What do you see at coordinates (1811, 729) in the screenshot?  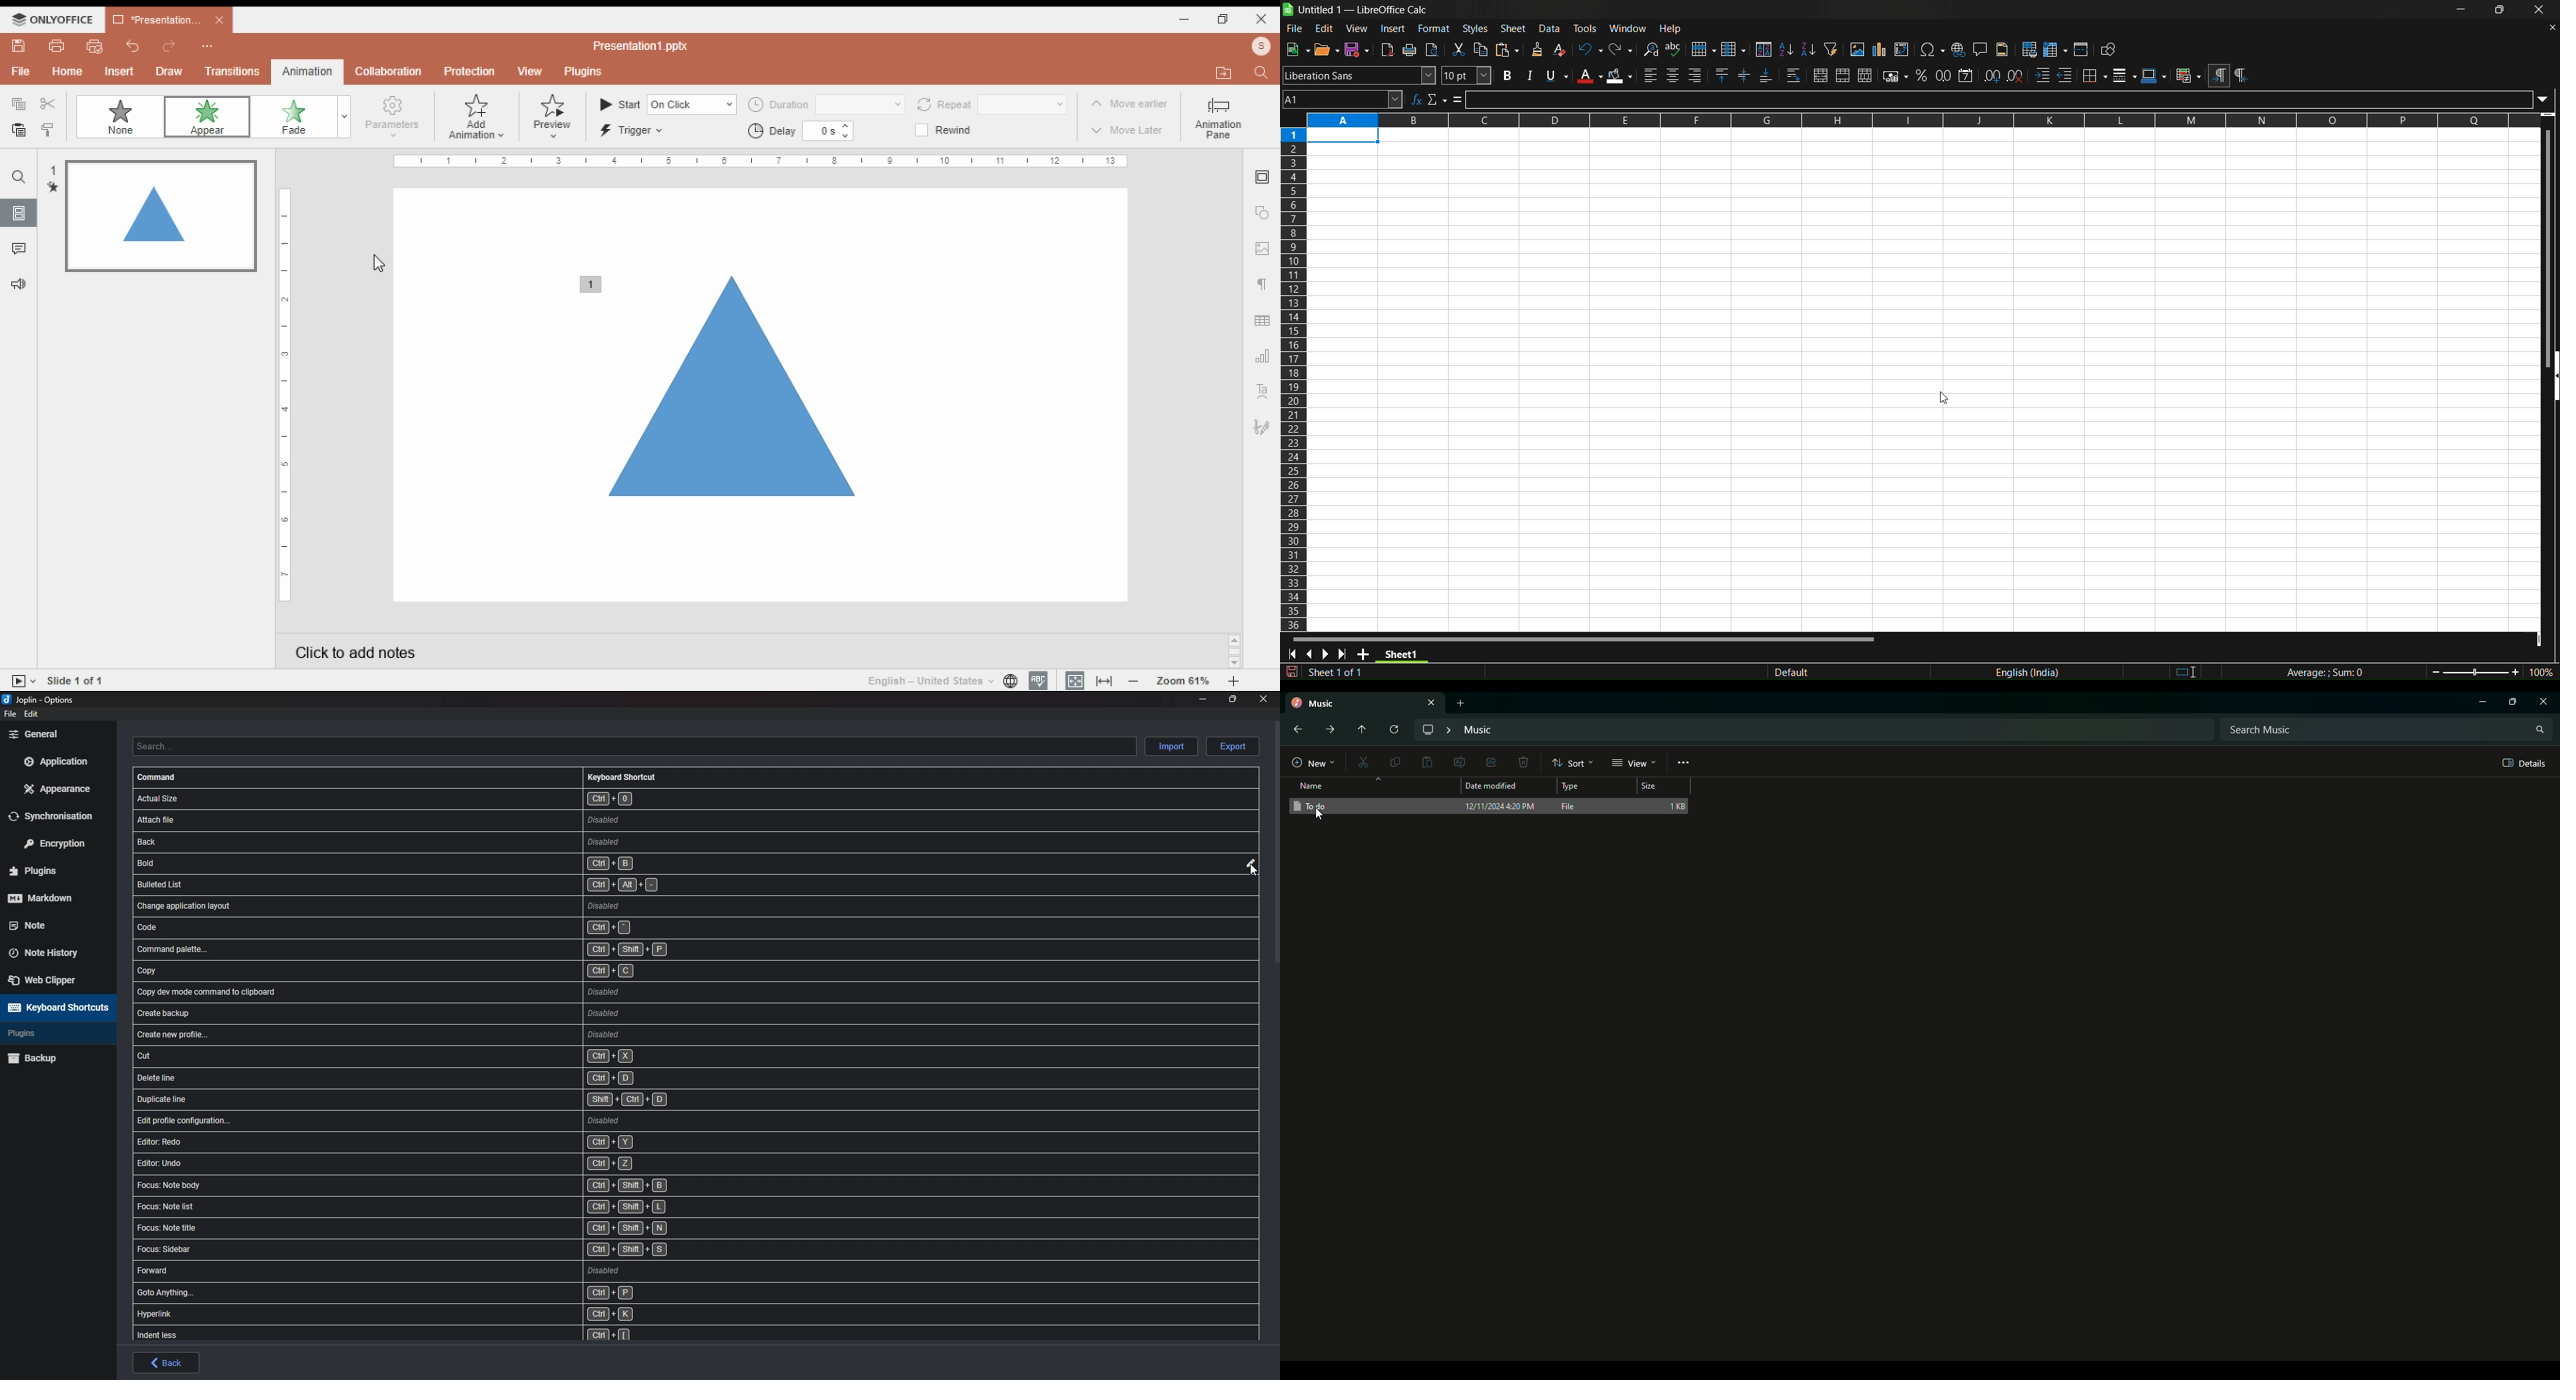 I see `File path` at bounding box center [1811, 729].